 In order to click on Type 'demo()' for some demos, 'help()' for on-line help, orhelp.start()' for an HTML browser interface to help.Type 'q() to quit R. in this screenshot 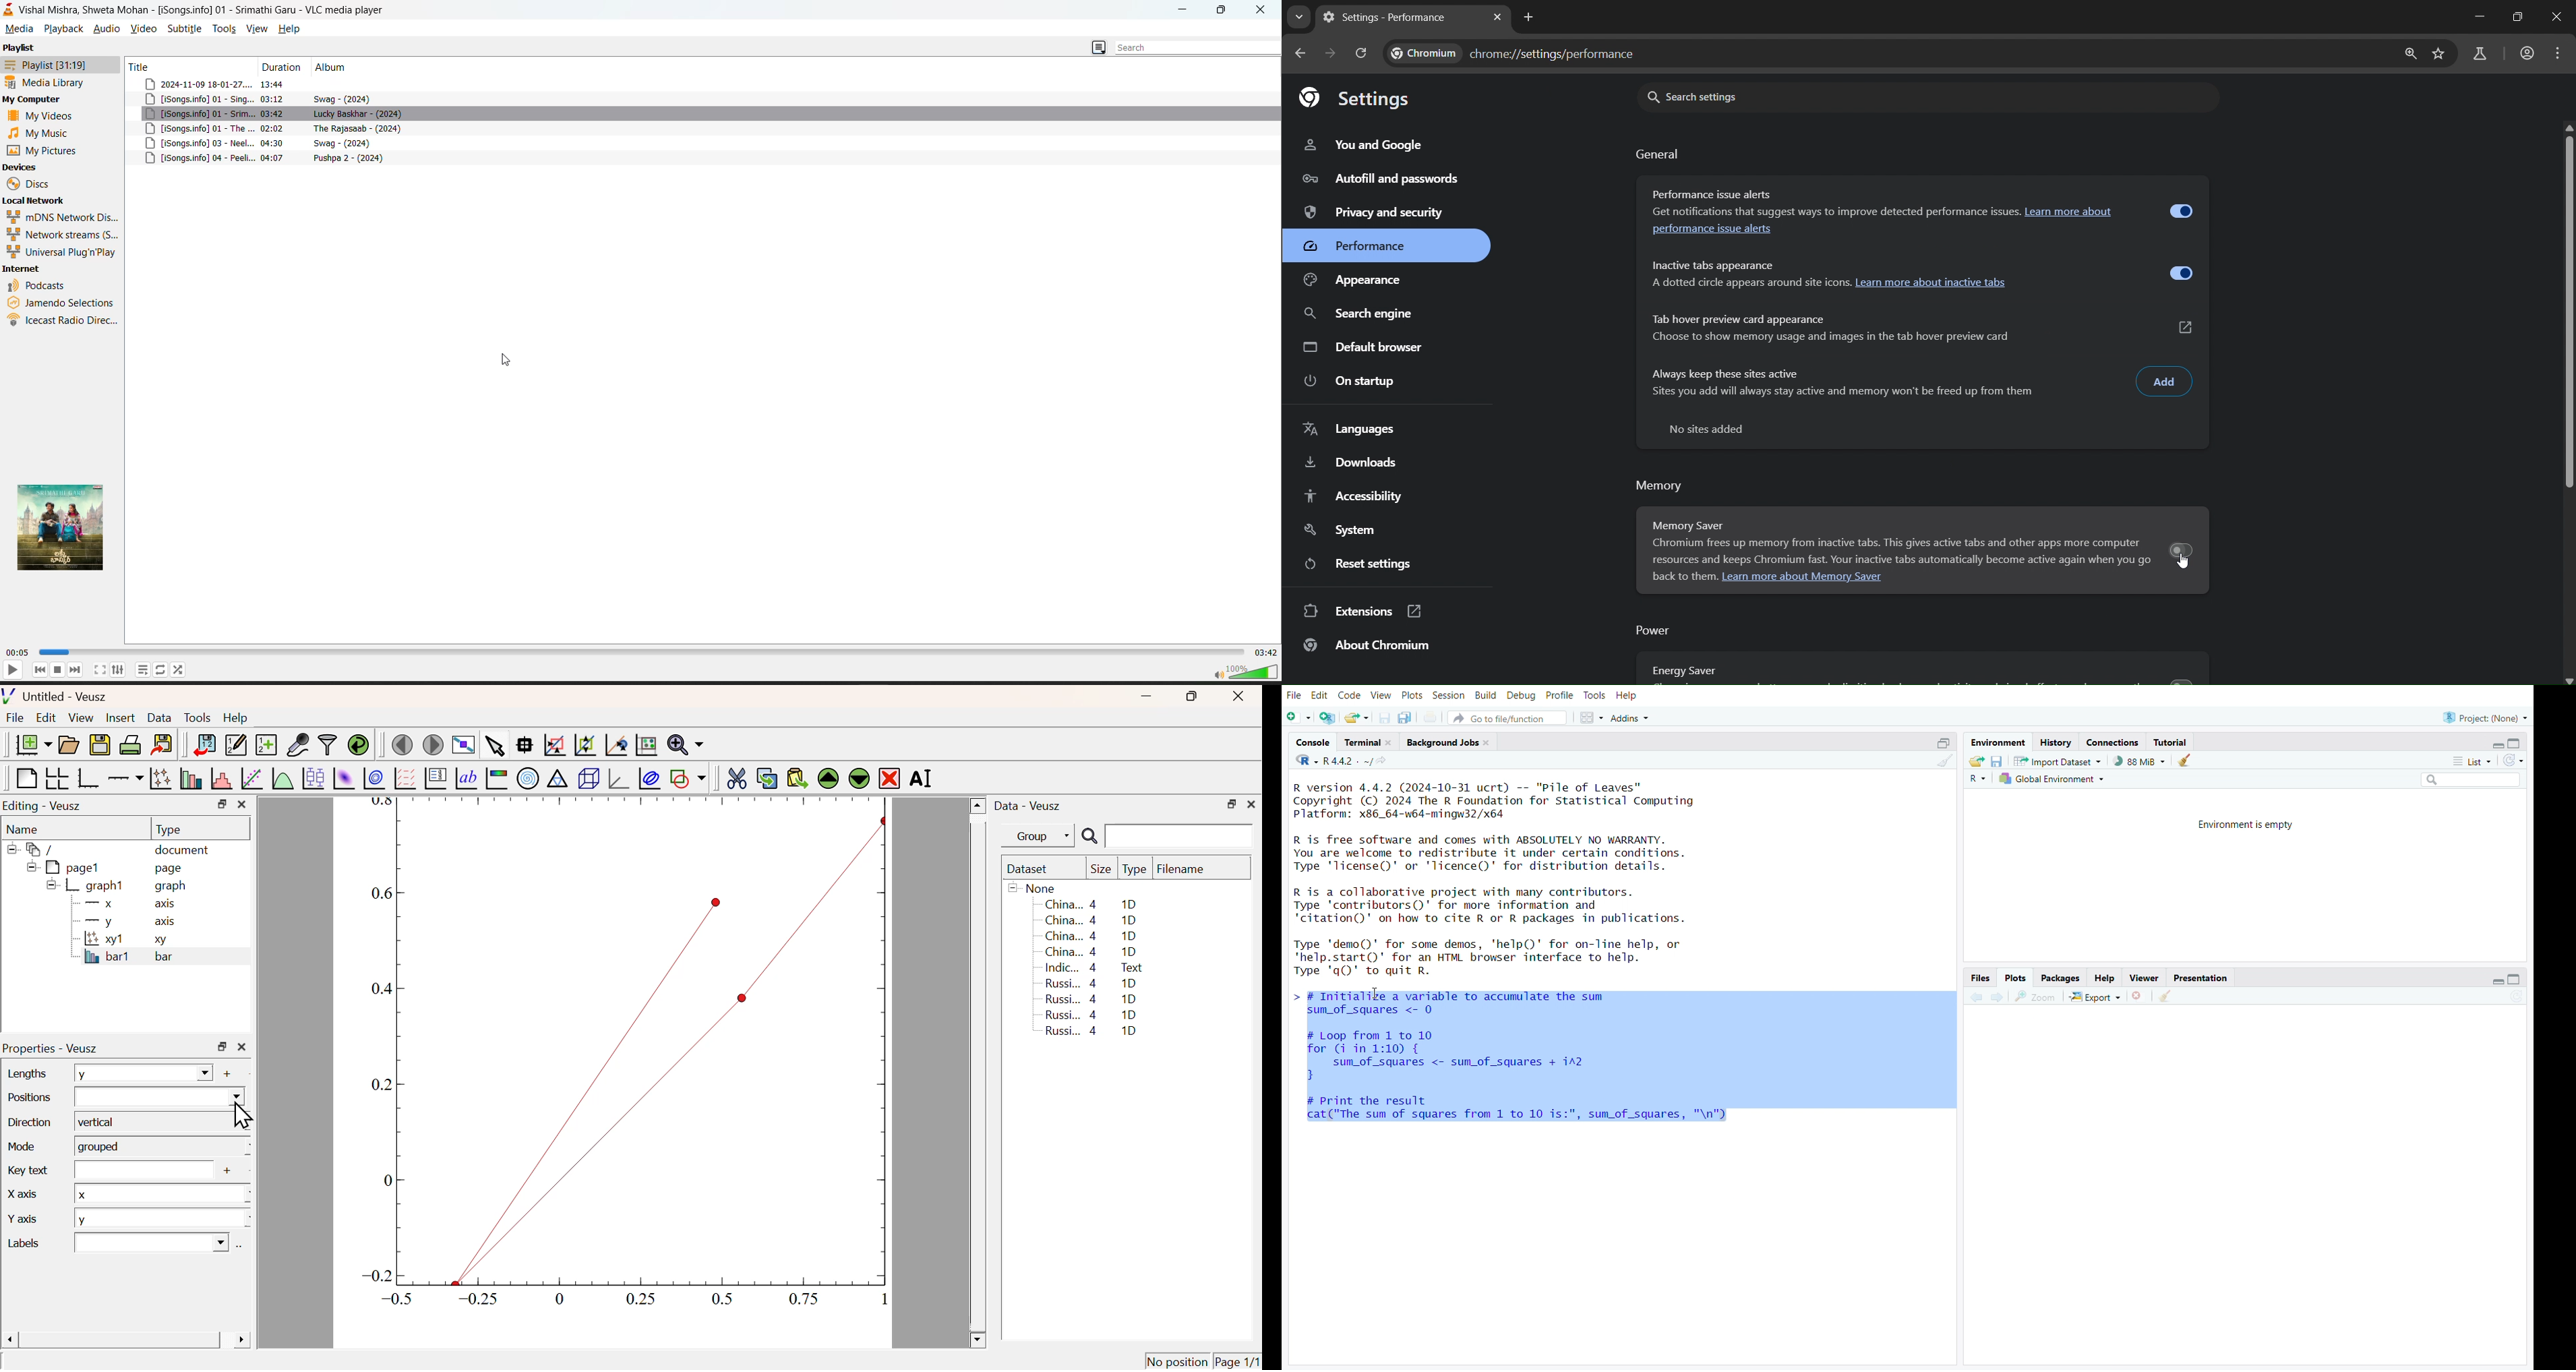, I will do `click(1499, 958)`.